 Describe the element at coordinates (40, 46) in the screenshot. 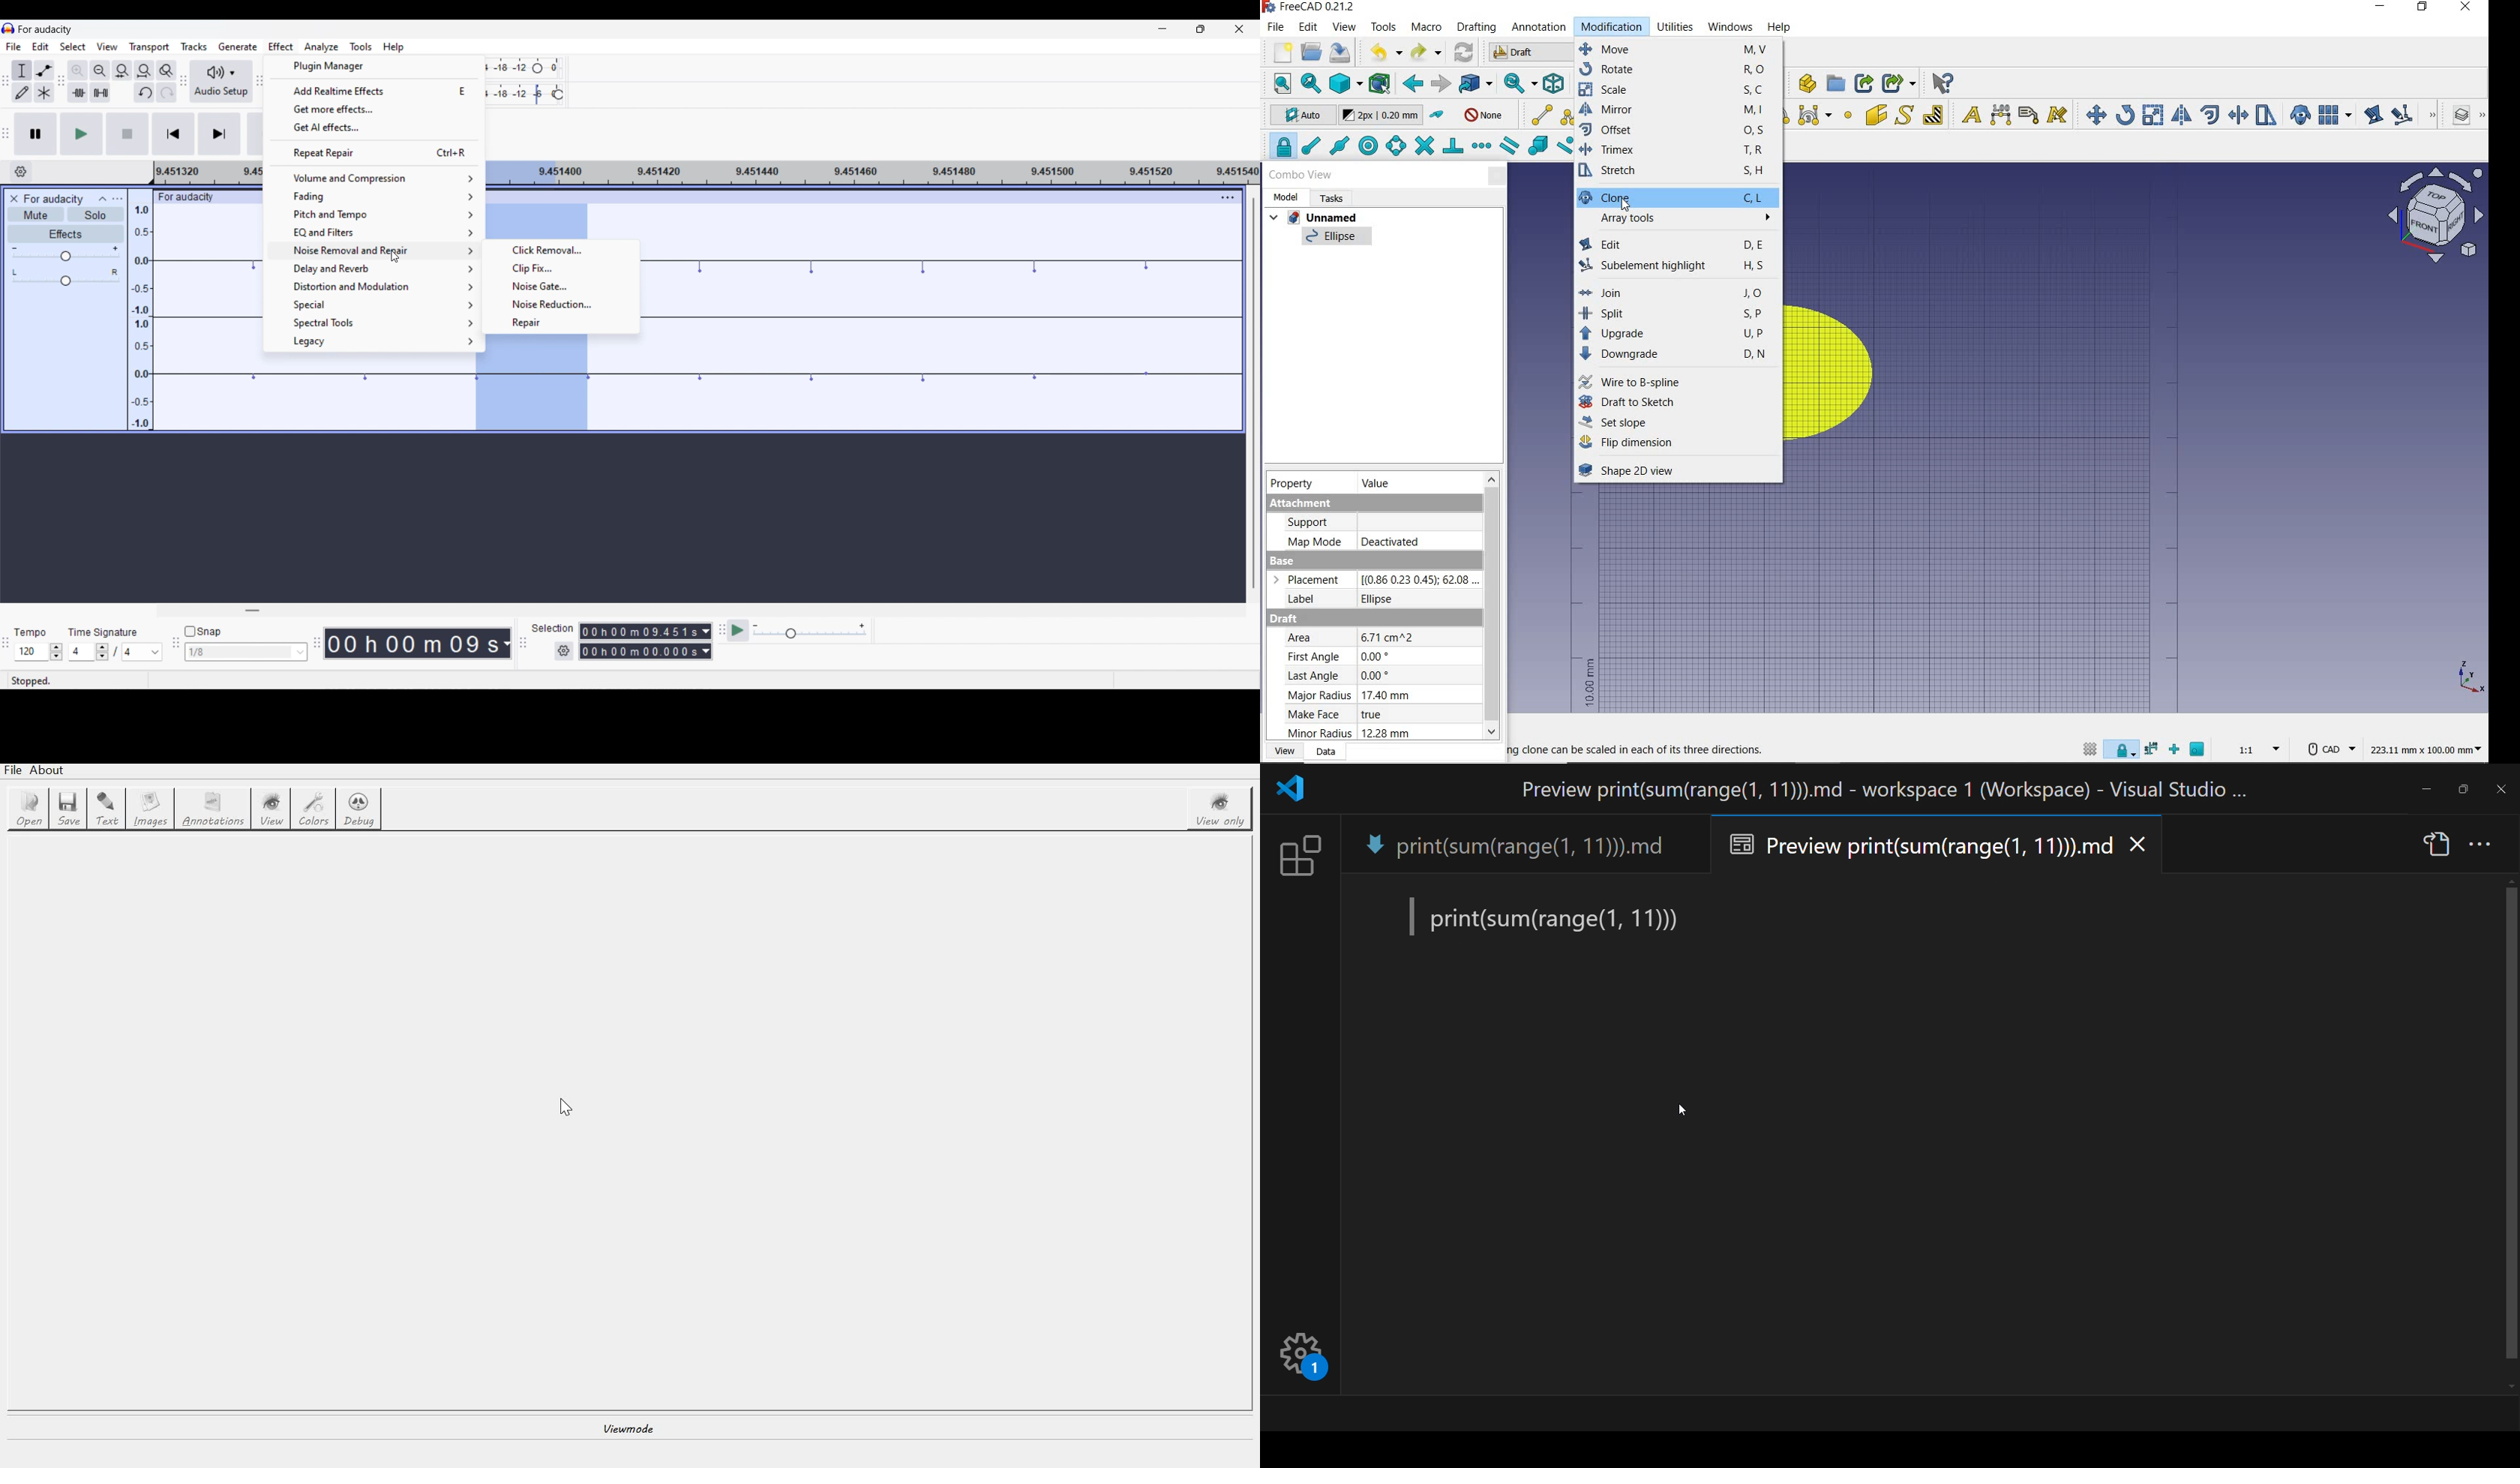

I see `Edit menu` at that location.